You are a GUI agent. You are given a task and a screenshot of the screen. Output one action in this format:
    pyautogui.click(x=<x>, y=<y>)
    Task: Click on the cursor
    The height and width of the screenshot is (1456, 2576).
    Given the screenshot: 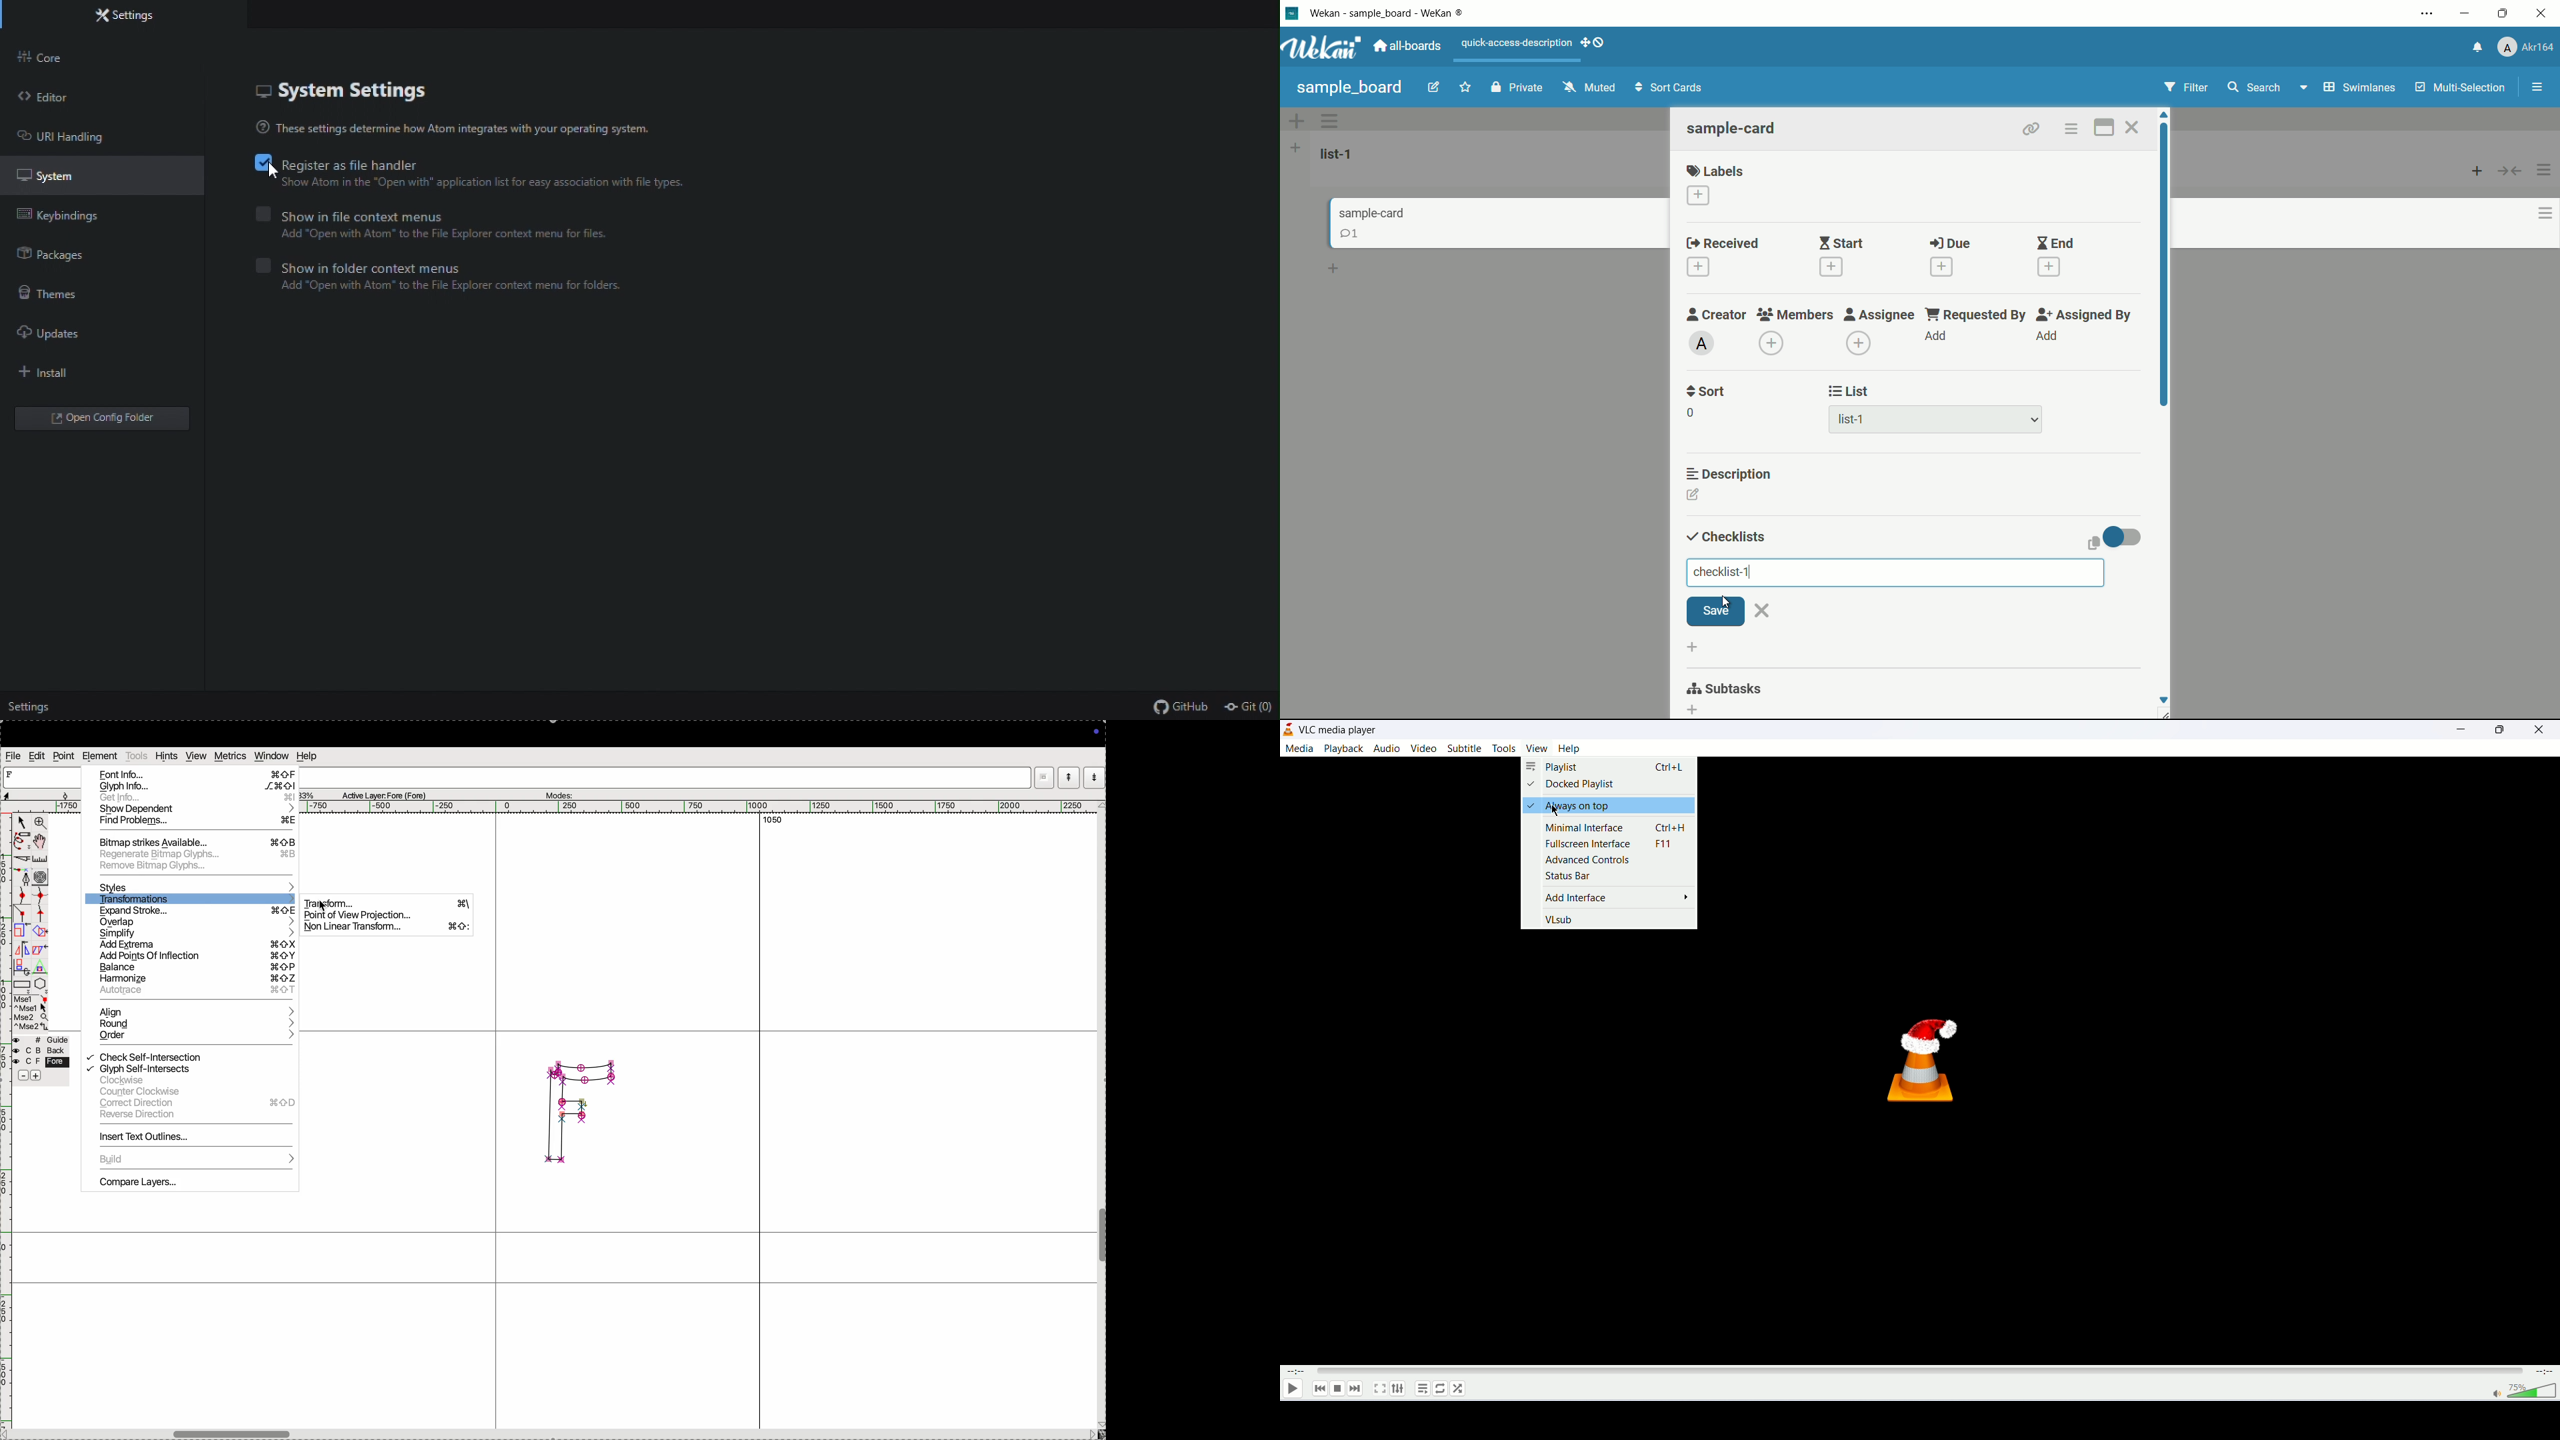 What is the action you would take?
    pyautogui.click(x=1723, y=602)
    